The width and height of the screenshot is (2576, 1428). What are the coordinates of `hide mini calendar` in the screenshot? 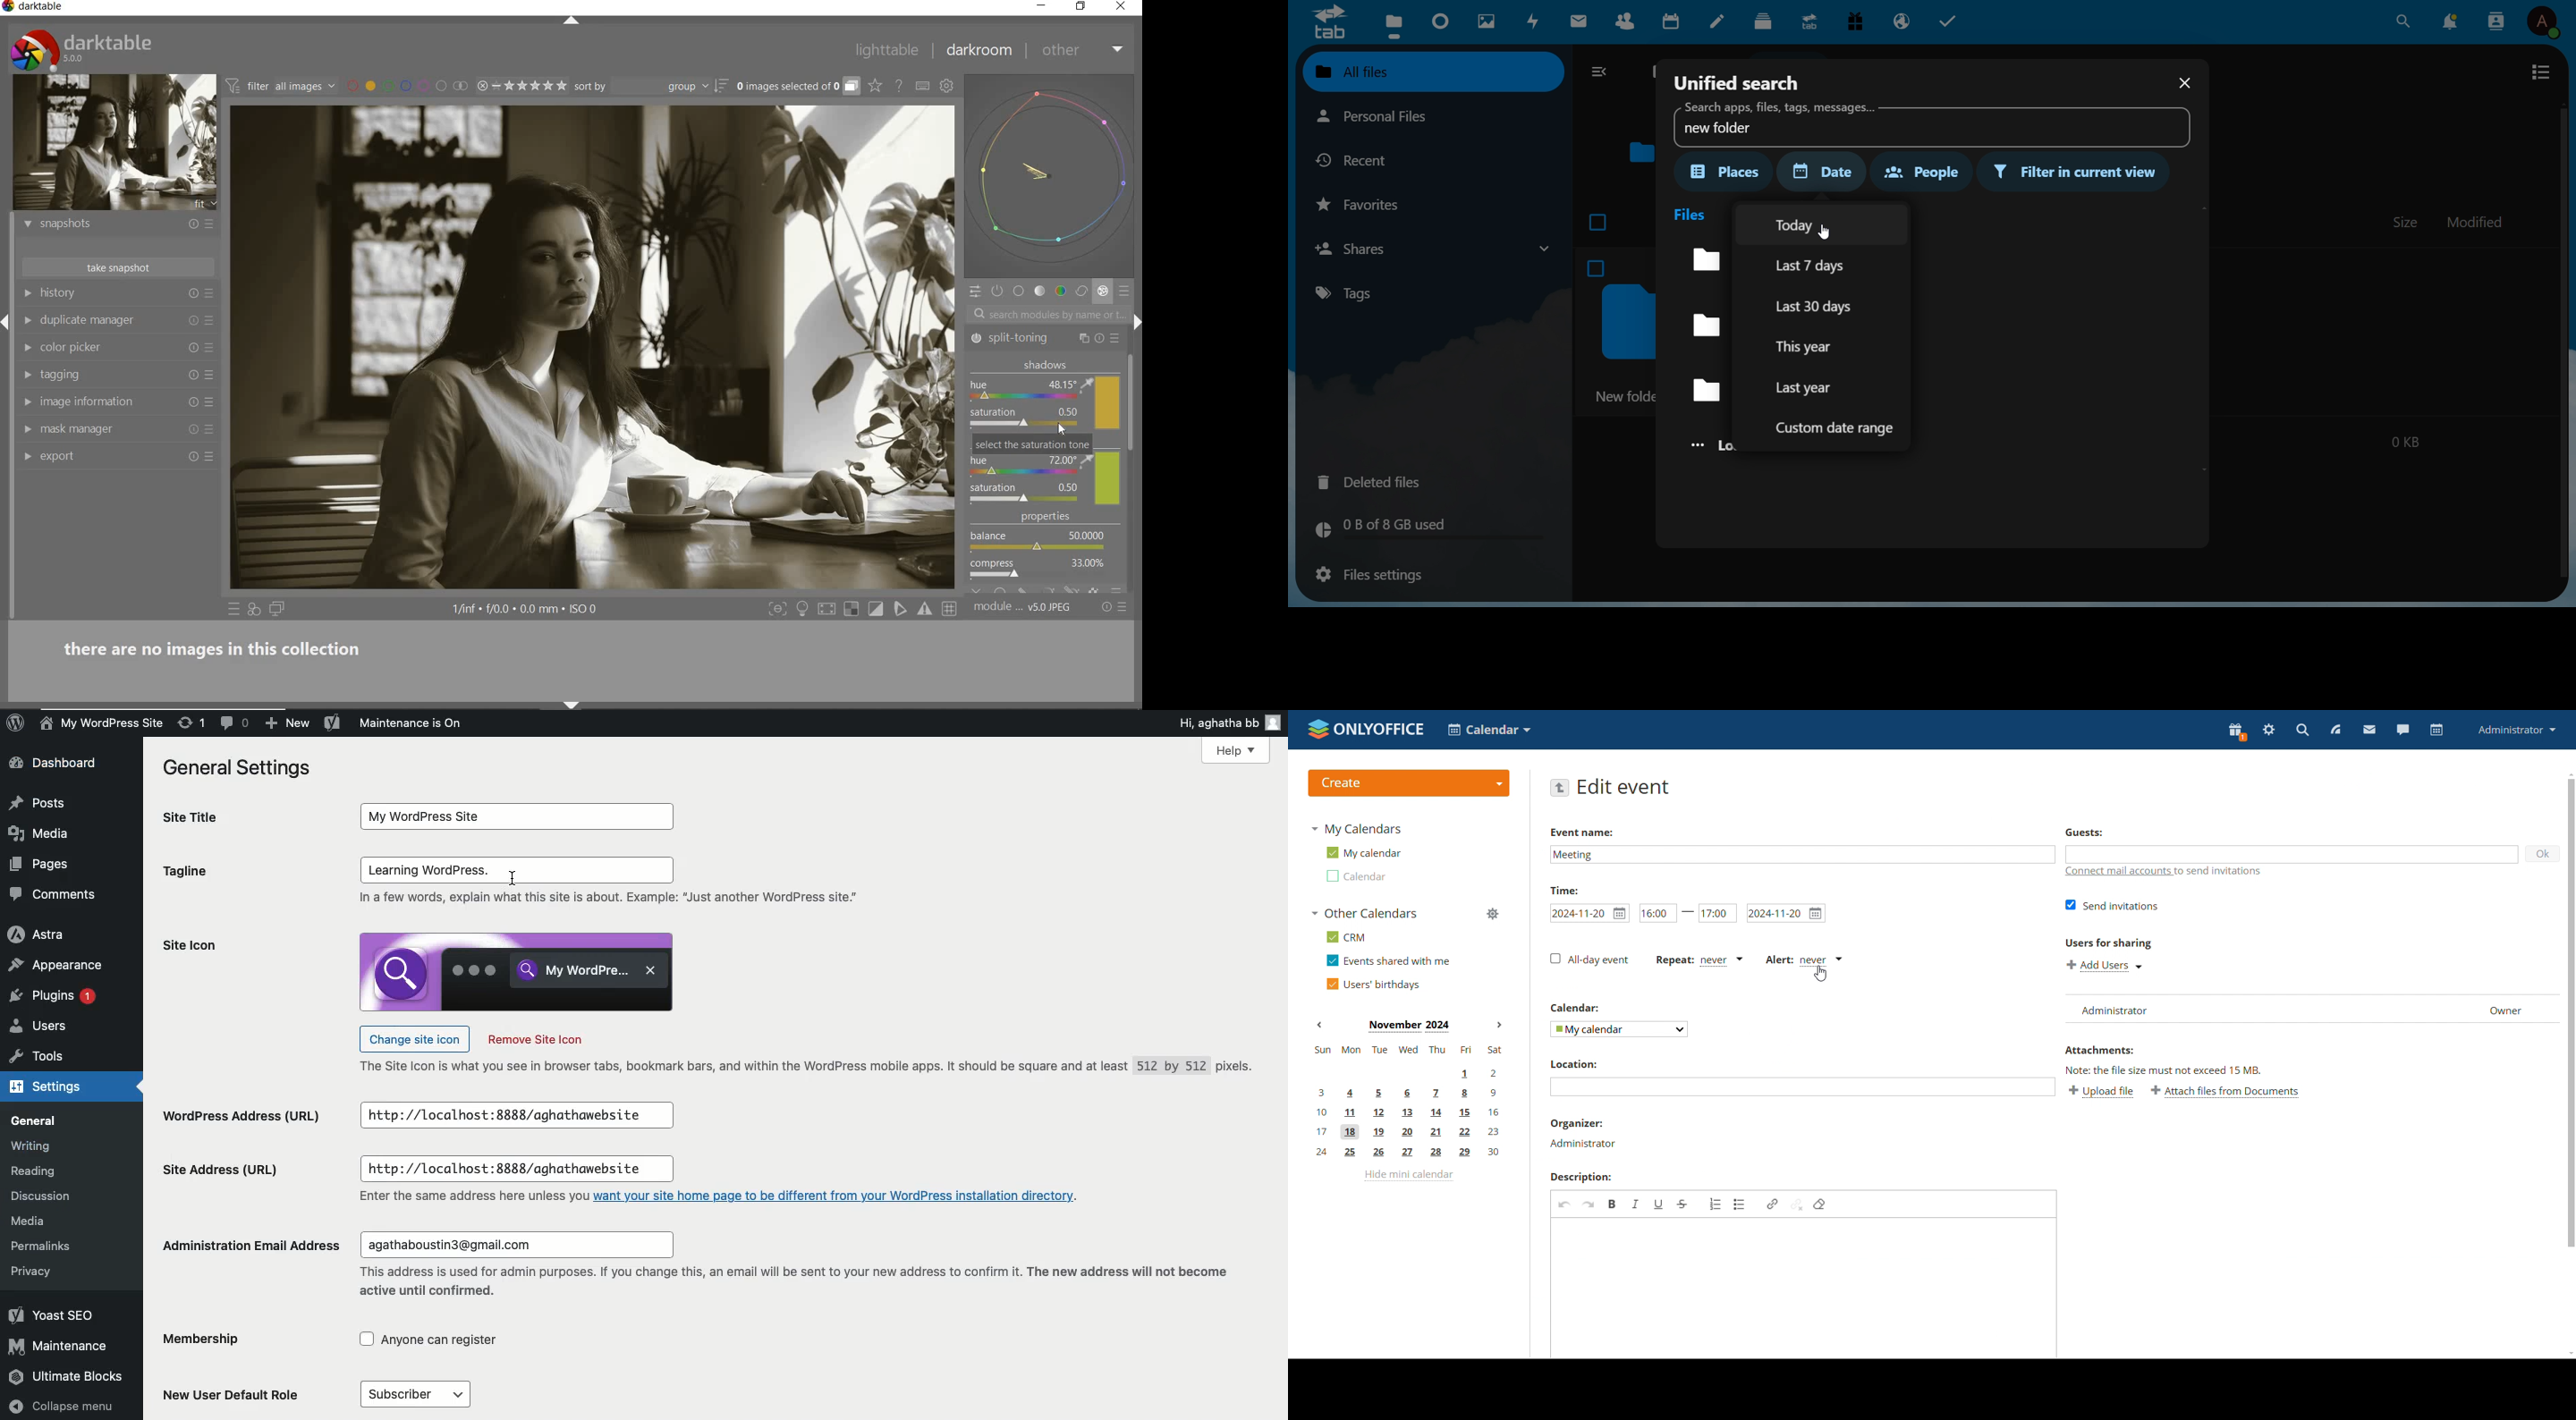 It's located at (1409, 1175).